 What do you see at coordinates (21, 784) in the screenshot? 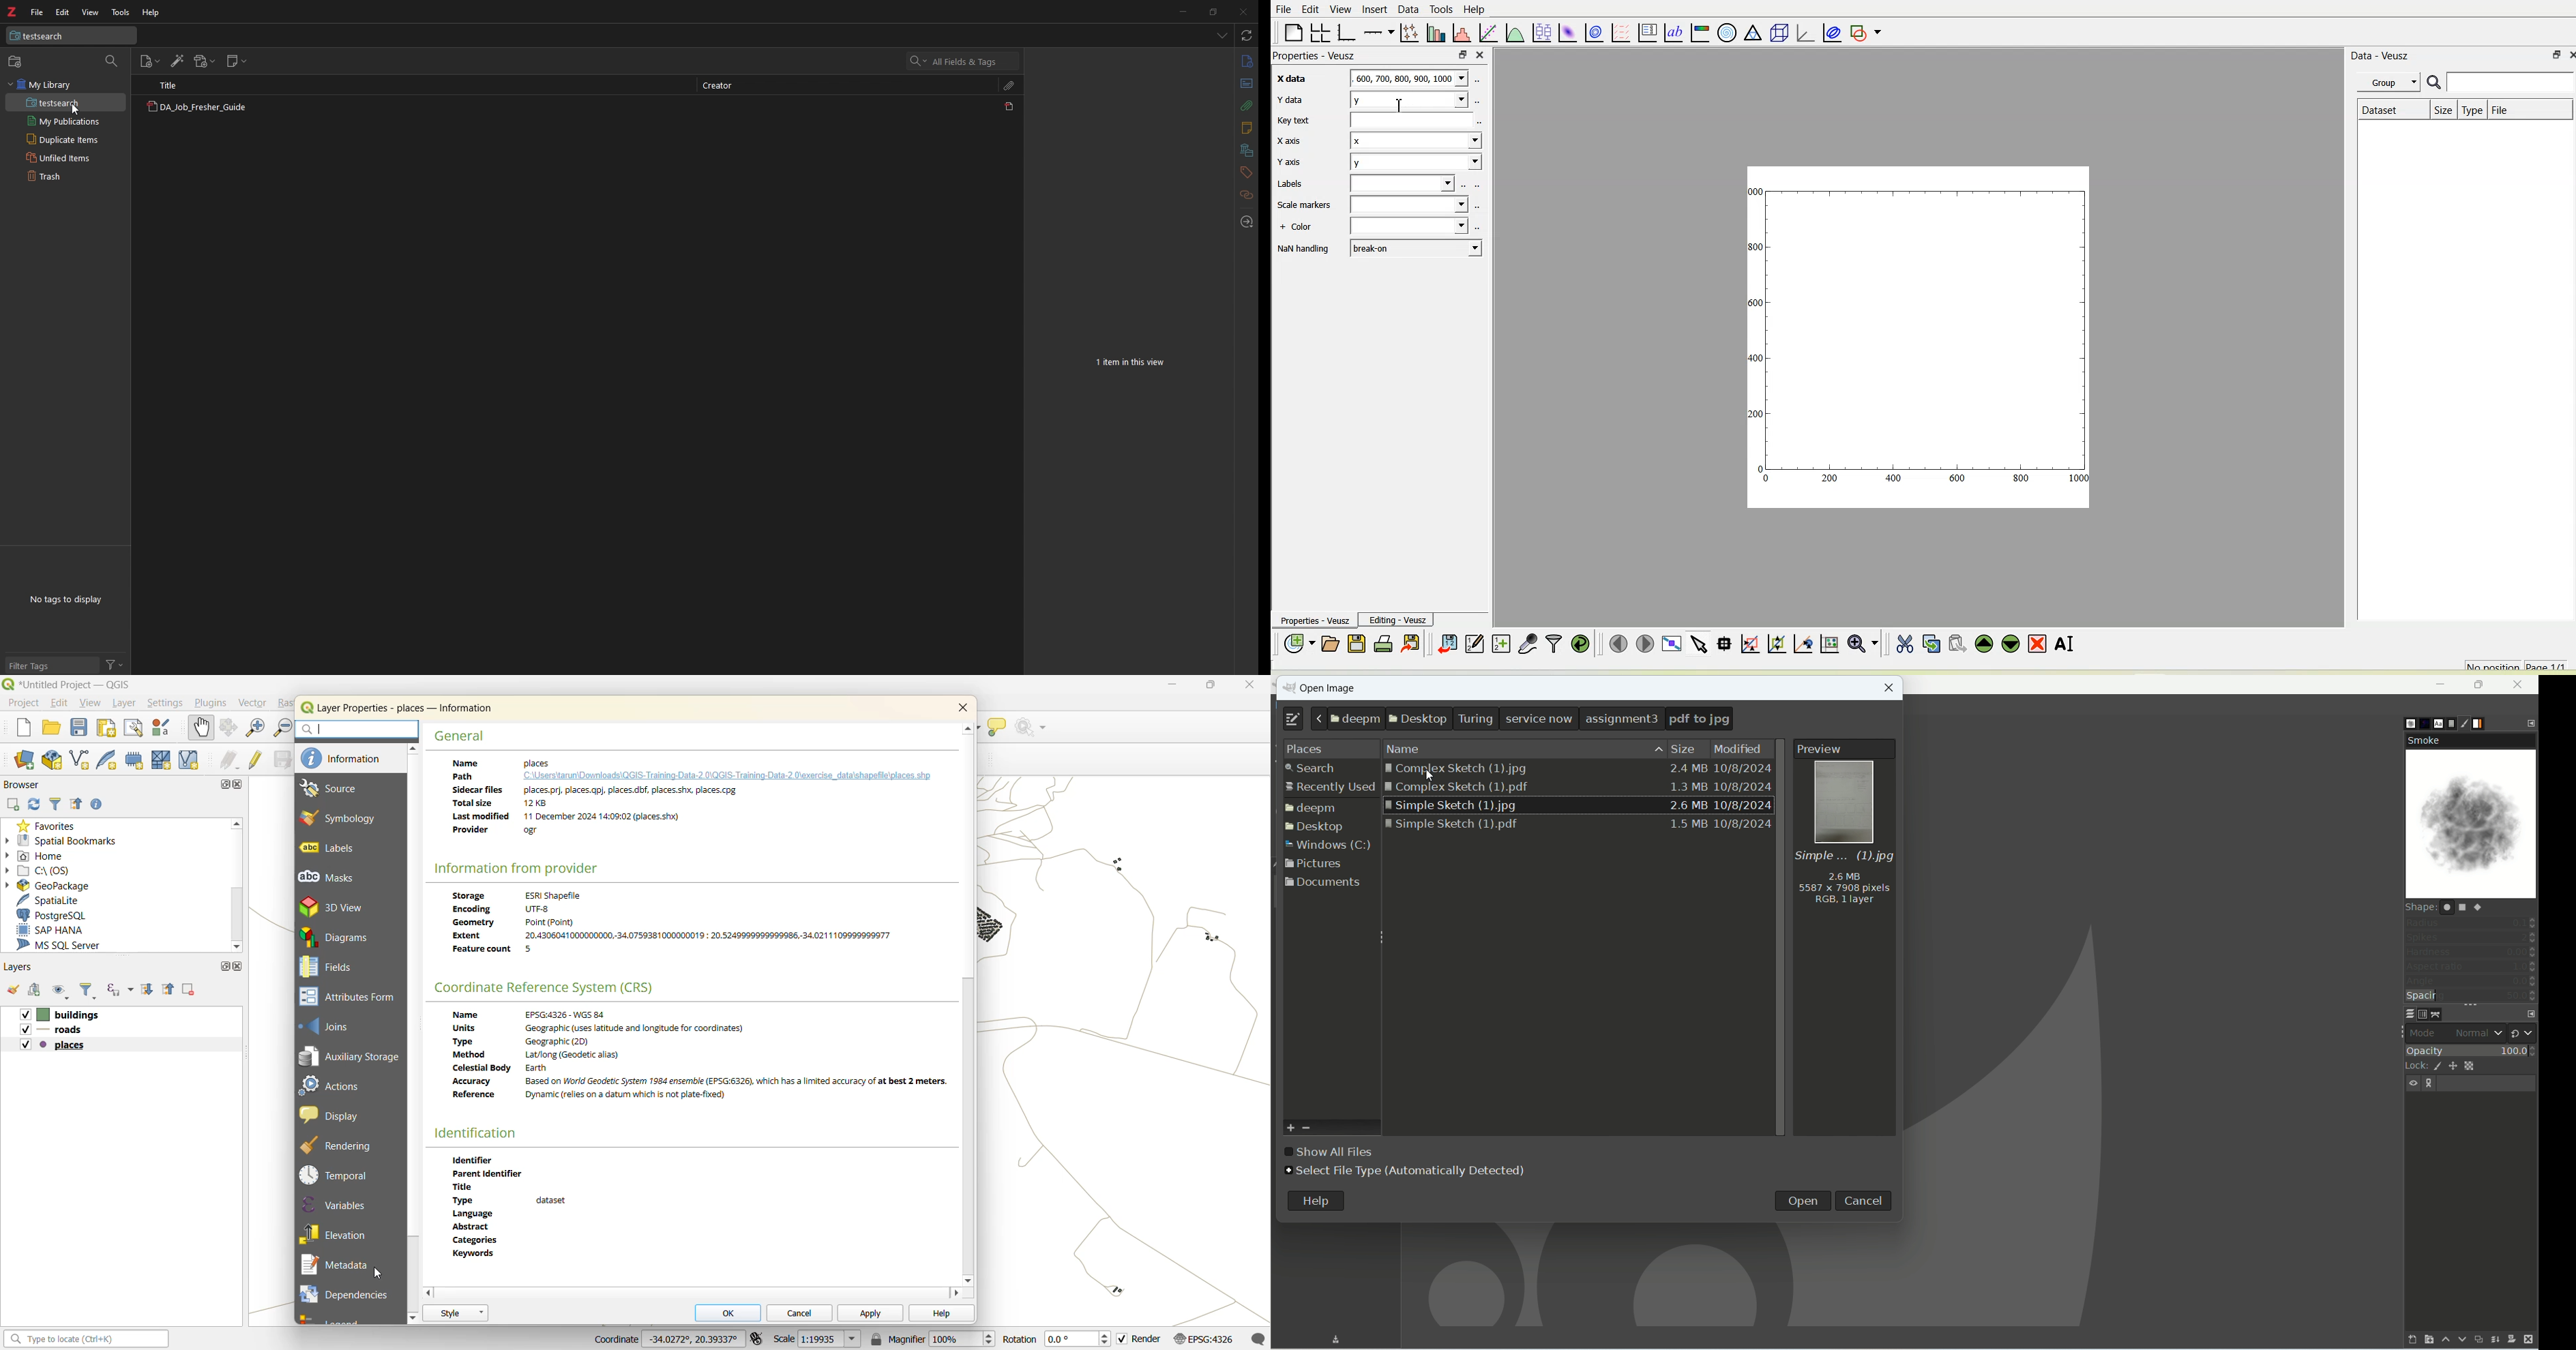
I see `browser` at bounding box center [21, 784].